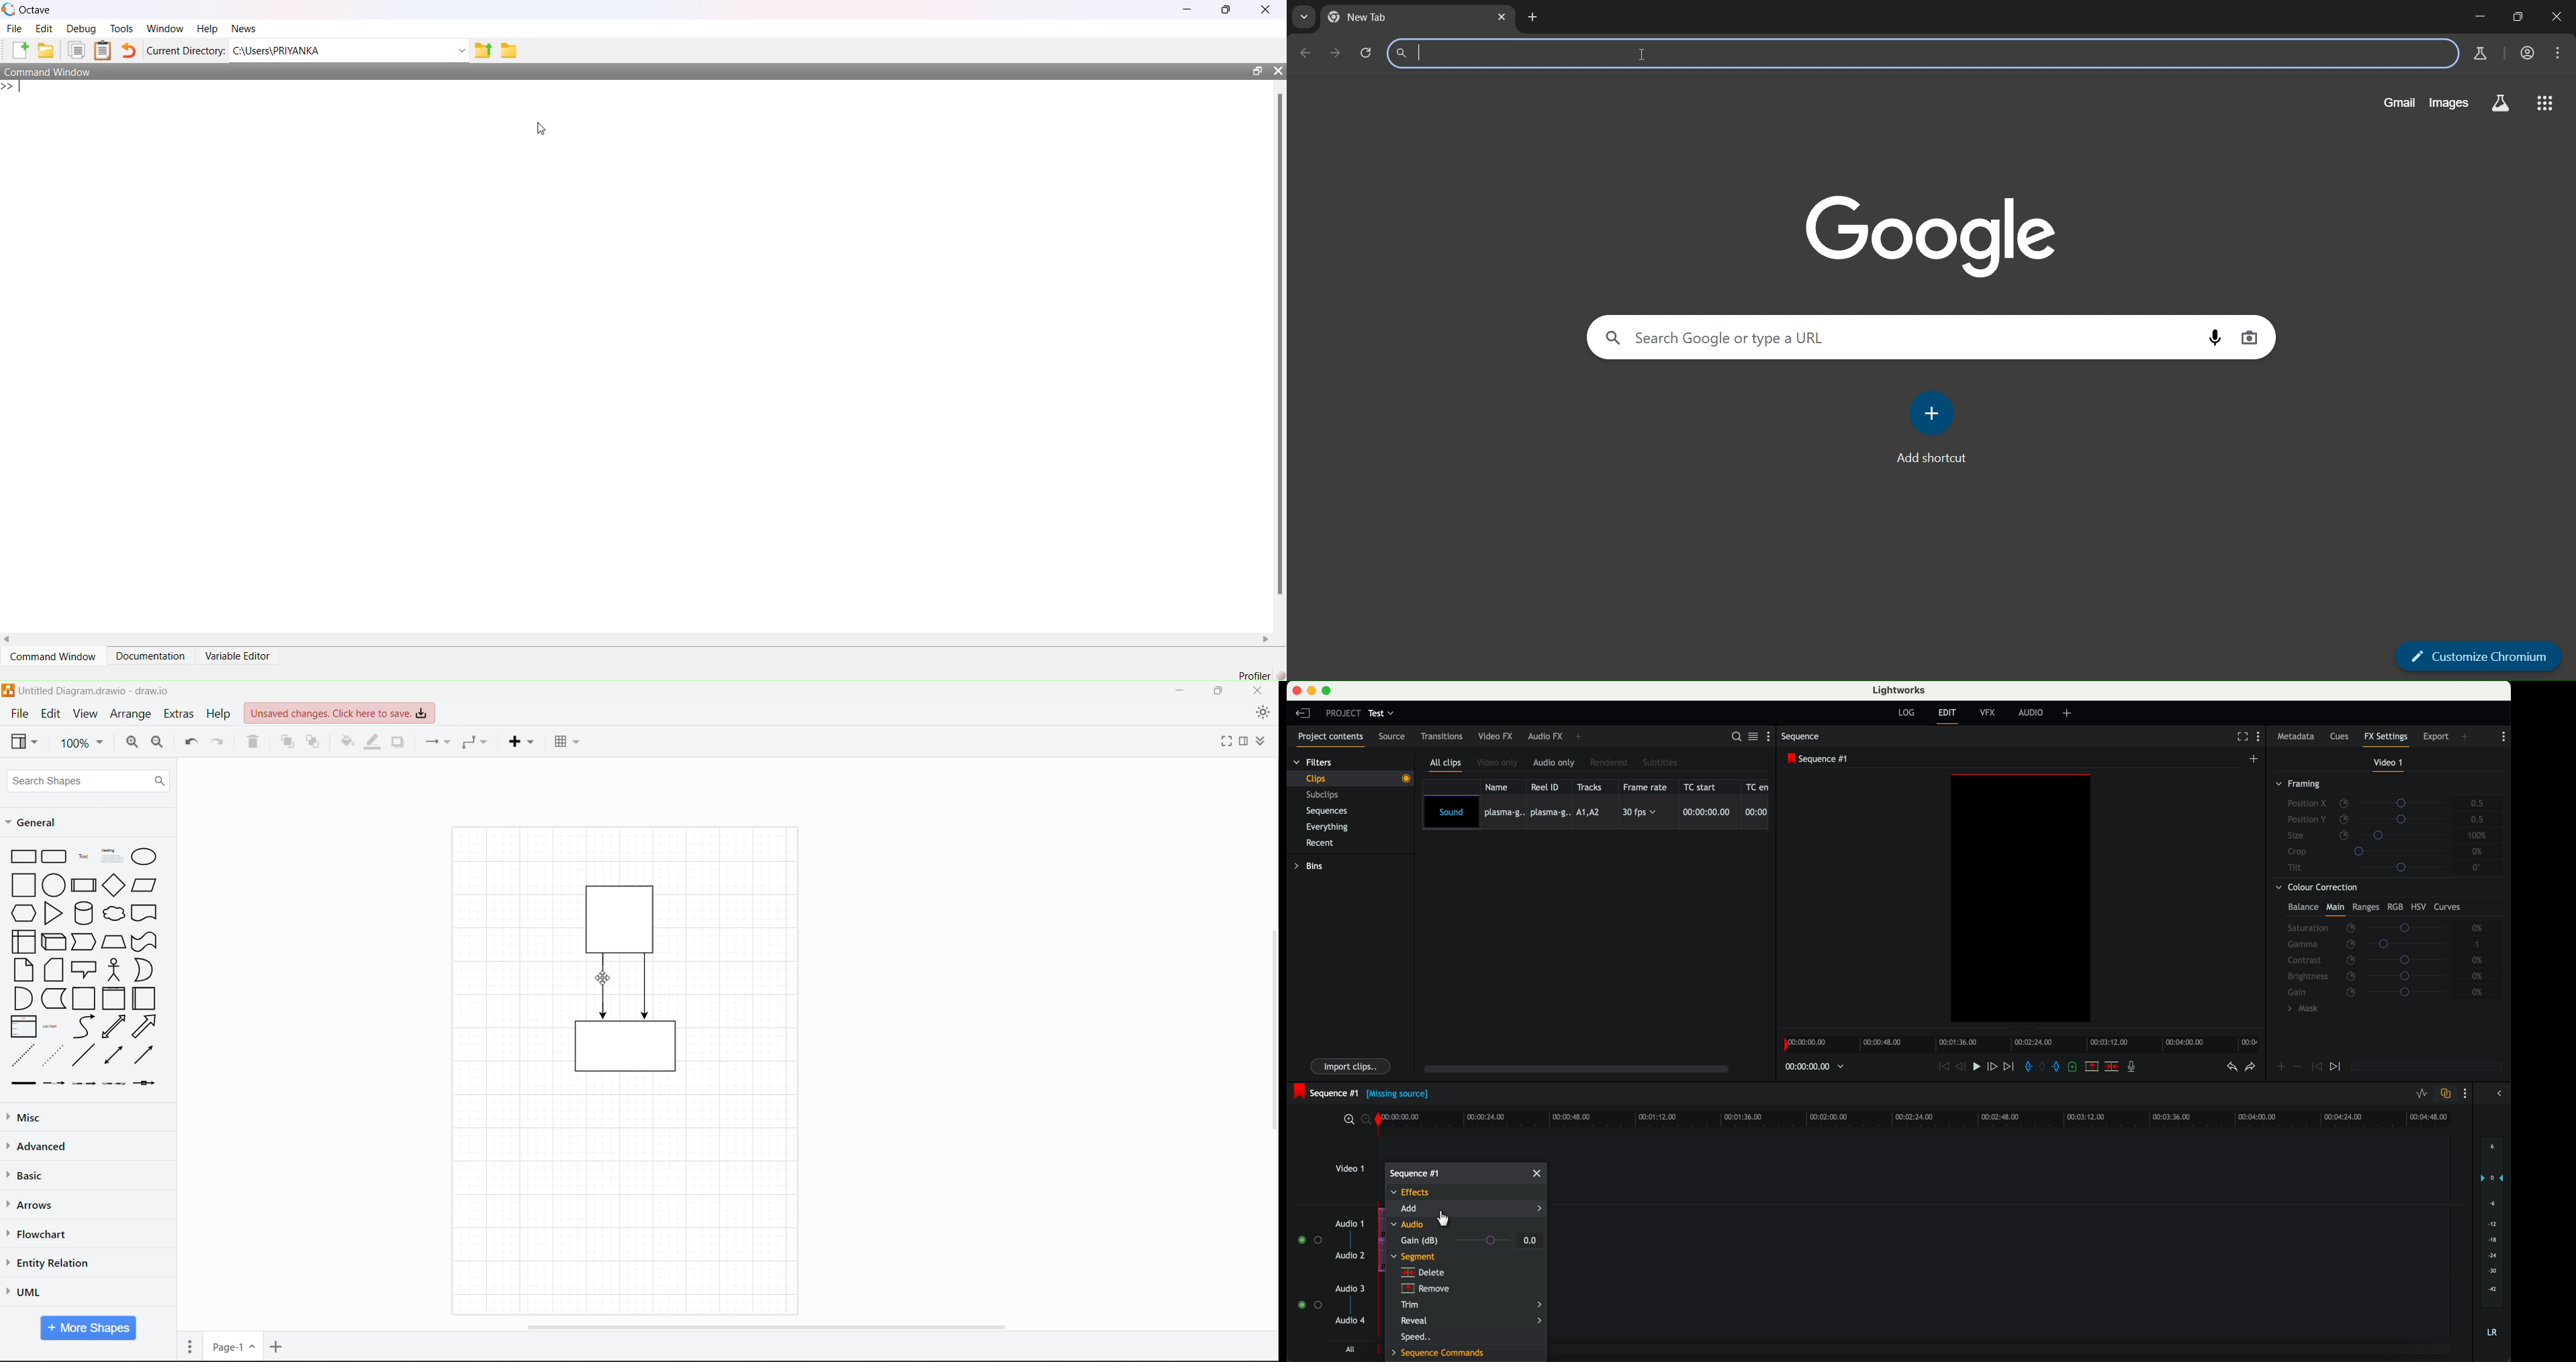 The width and height of the screenshot is (2576, 1372). Describe the element at coordinates (374, 742) in the screenshot. I see `Line Color` at that location.